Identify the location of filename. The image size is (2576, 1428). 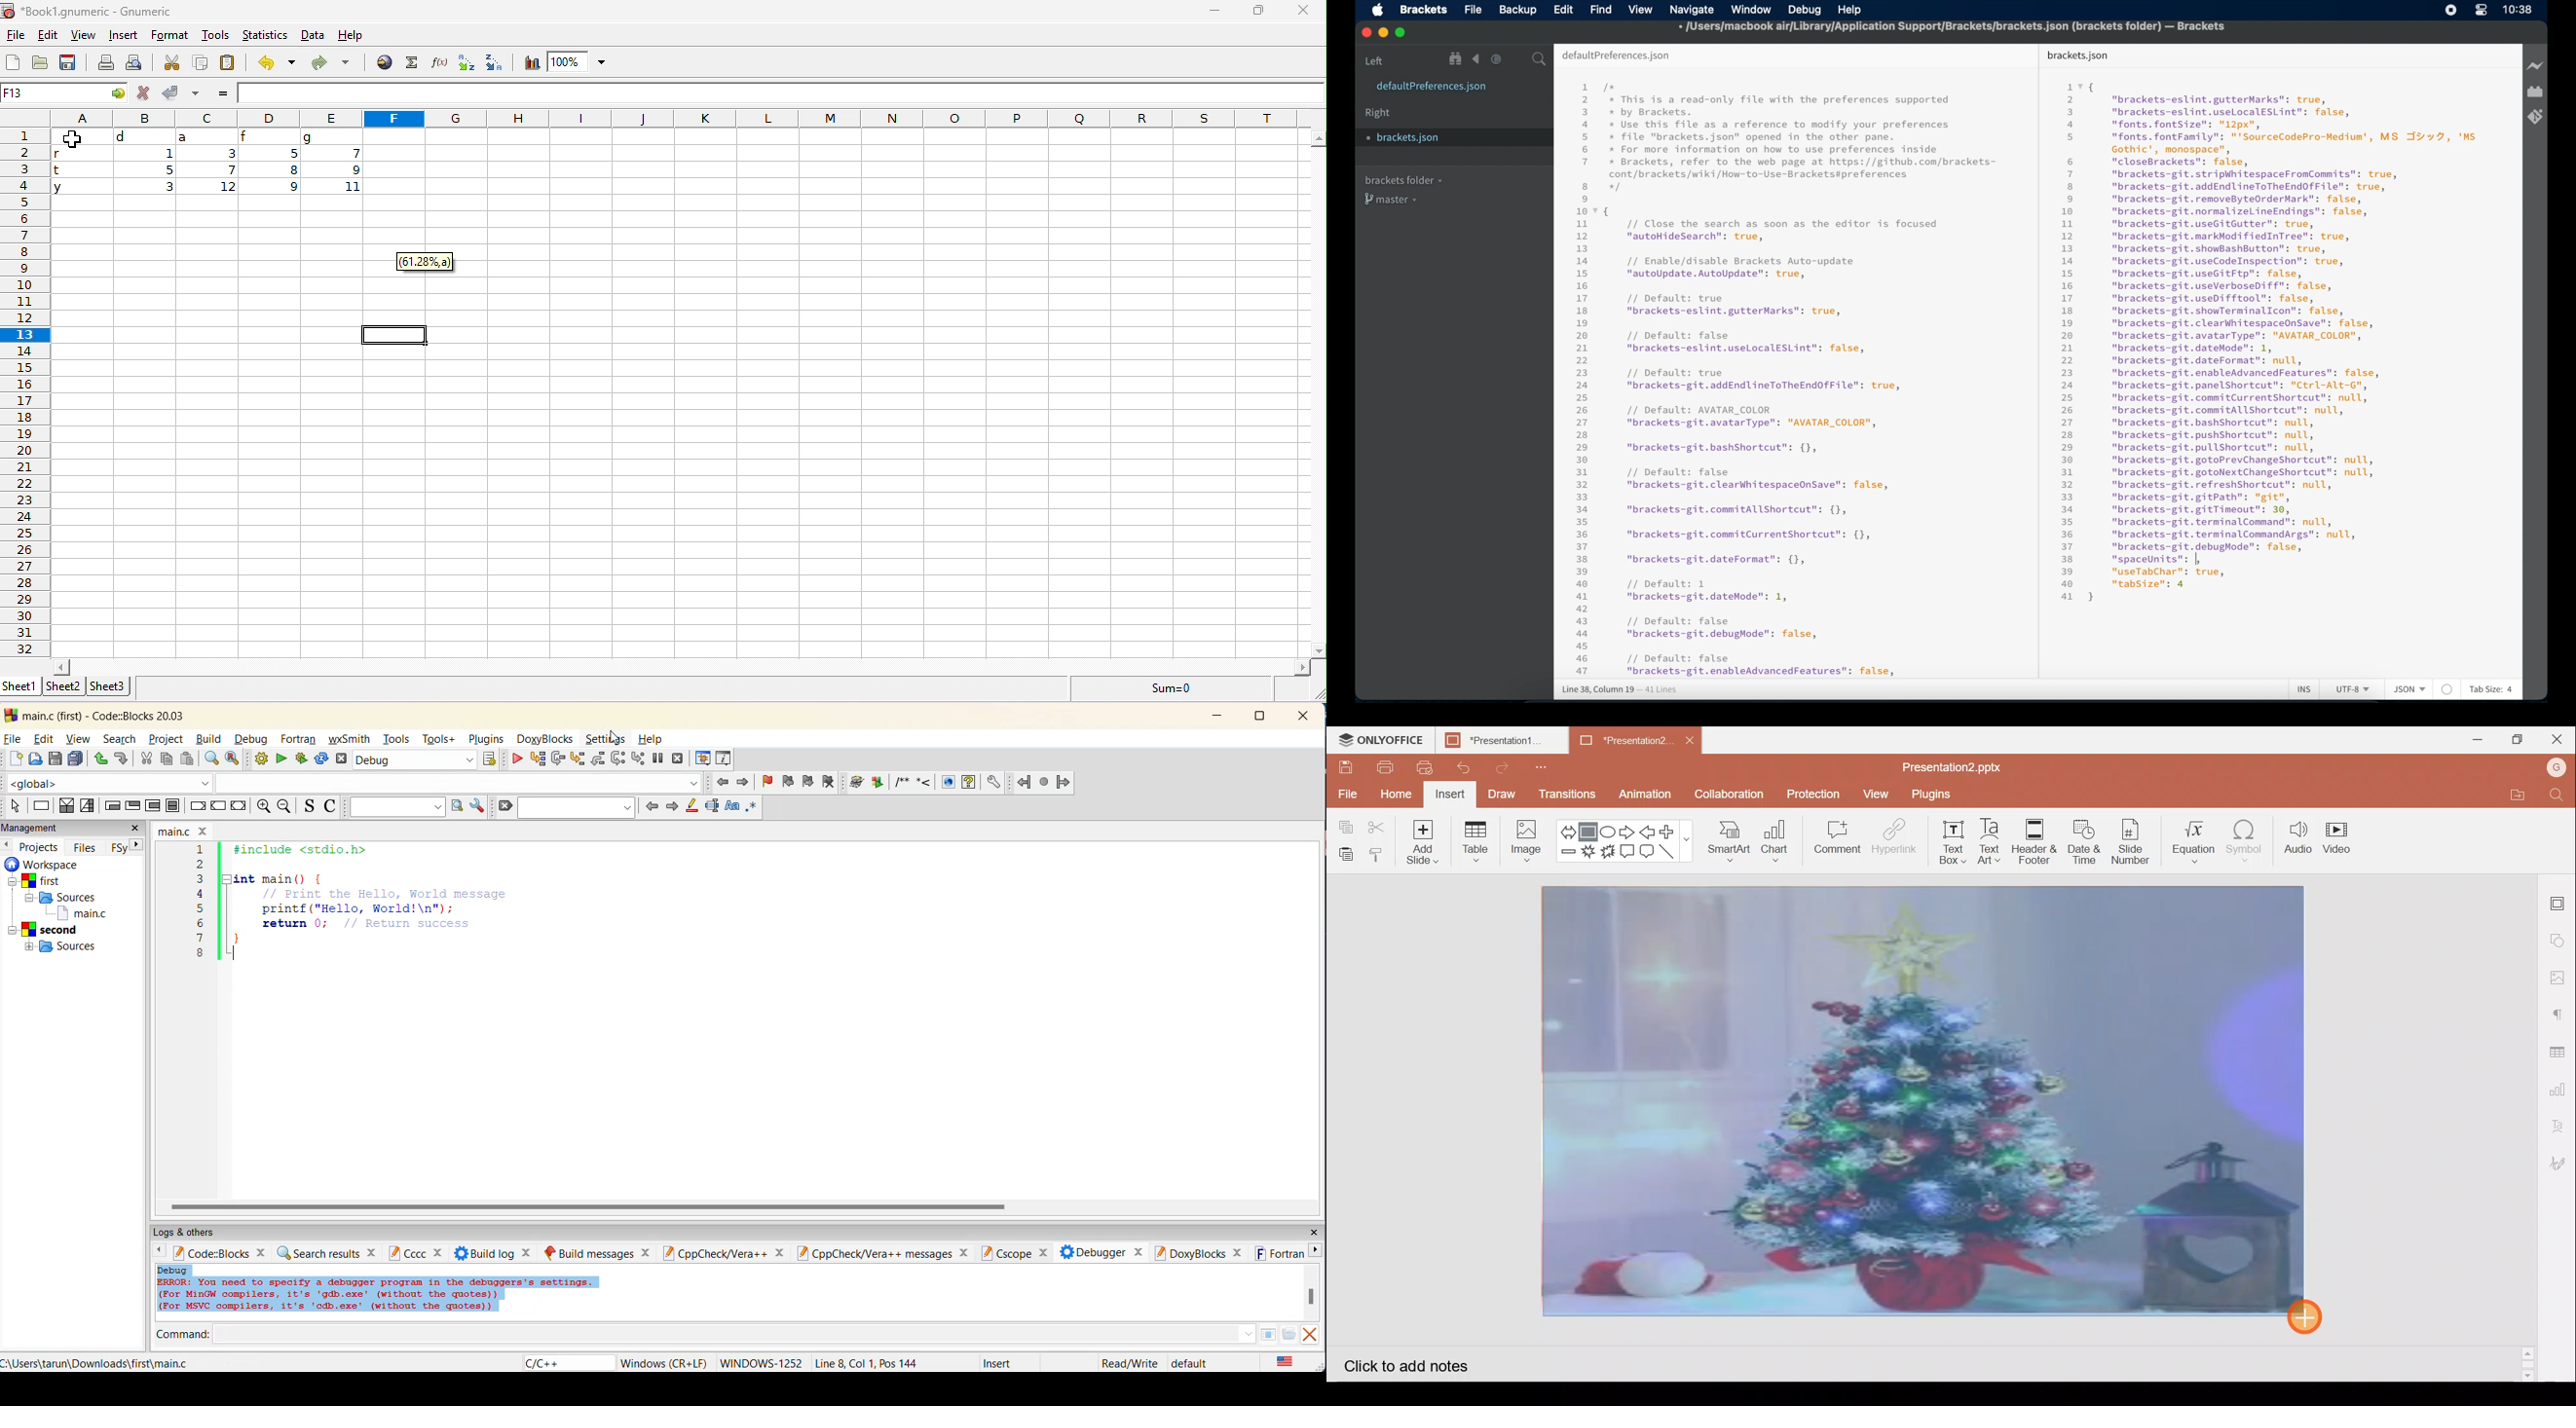
(182, 830).